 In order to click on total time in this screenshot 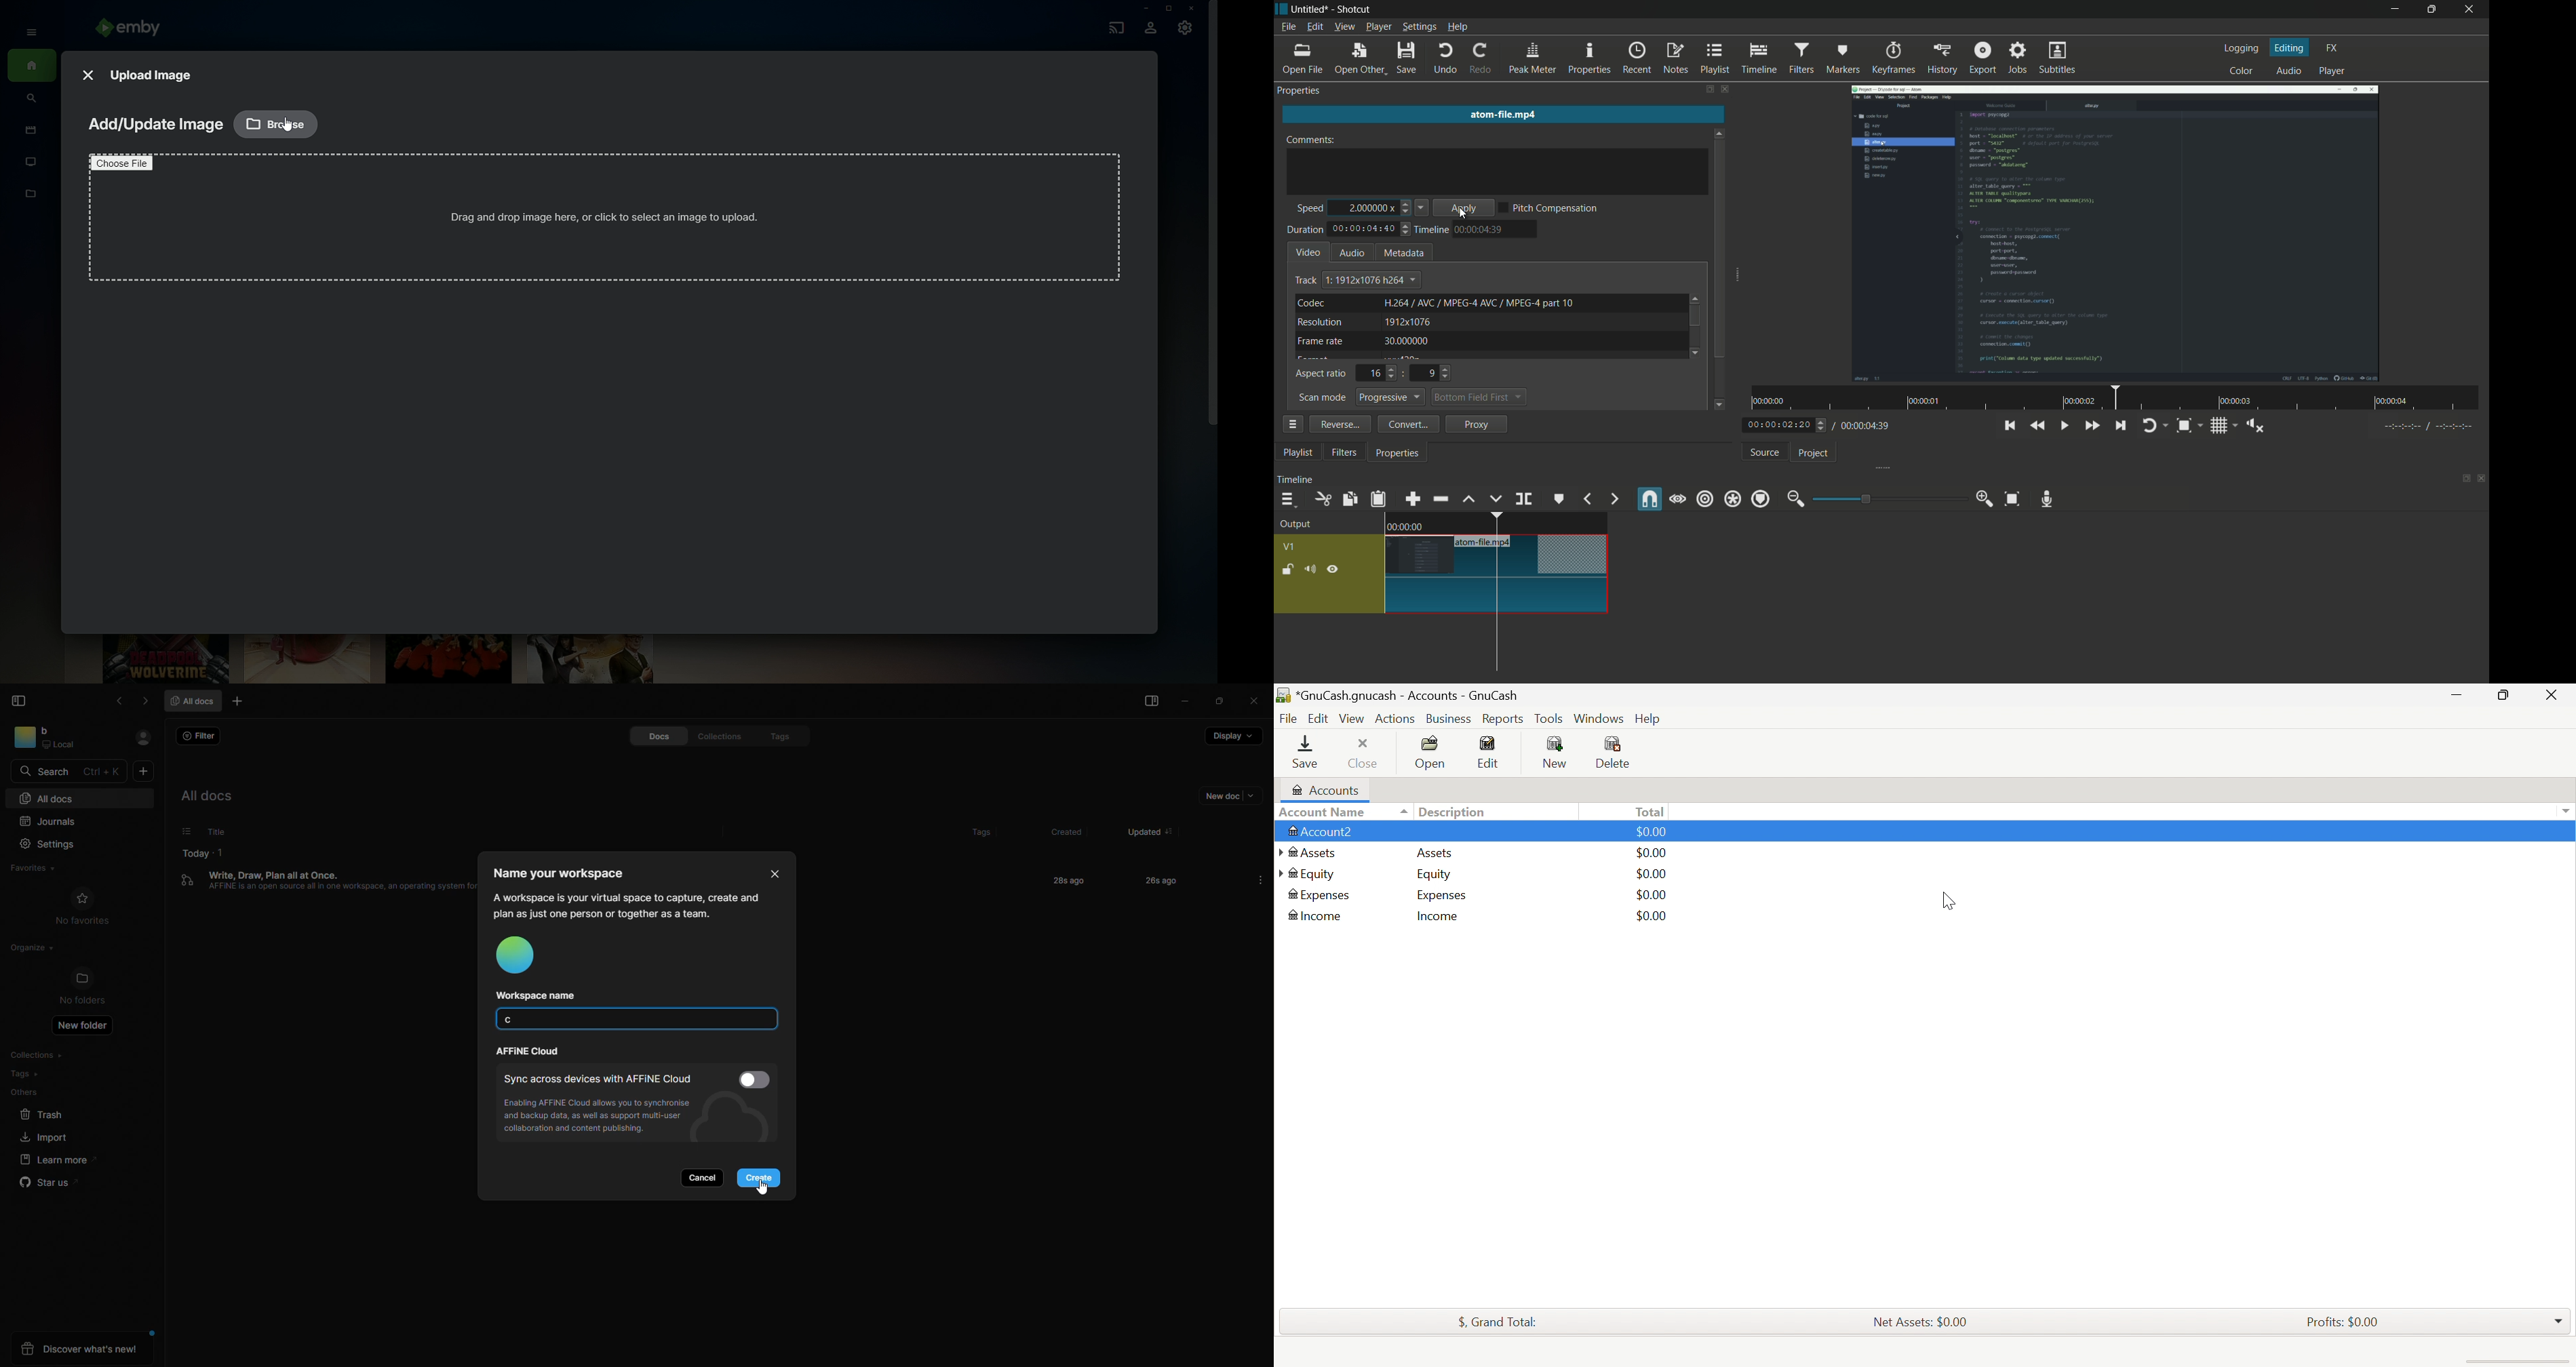, I will do `click(1364, 230)`.